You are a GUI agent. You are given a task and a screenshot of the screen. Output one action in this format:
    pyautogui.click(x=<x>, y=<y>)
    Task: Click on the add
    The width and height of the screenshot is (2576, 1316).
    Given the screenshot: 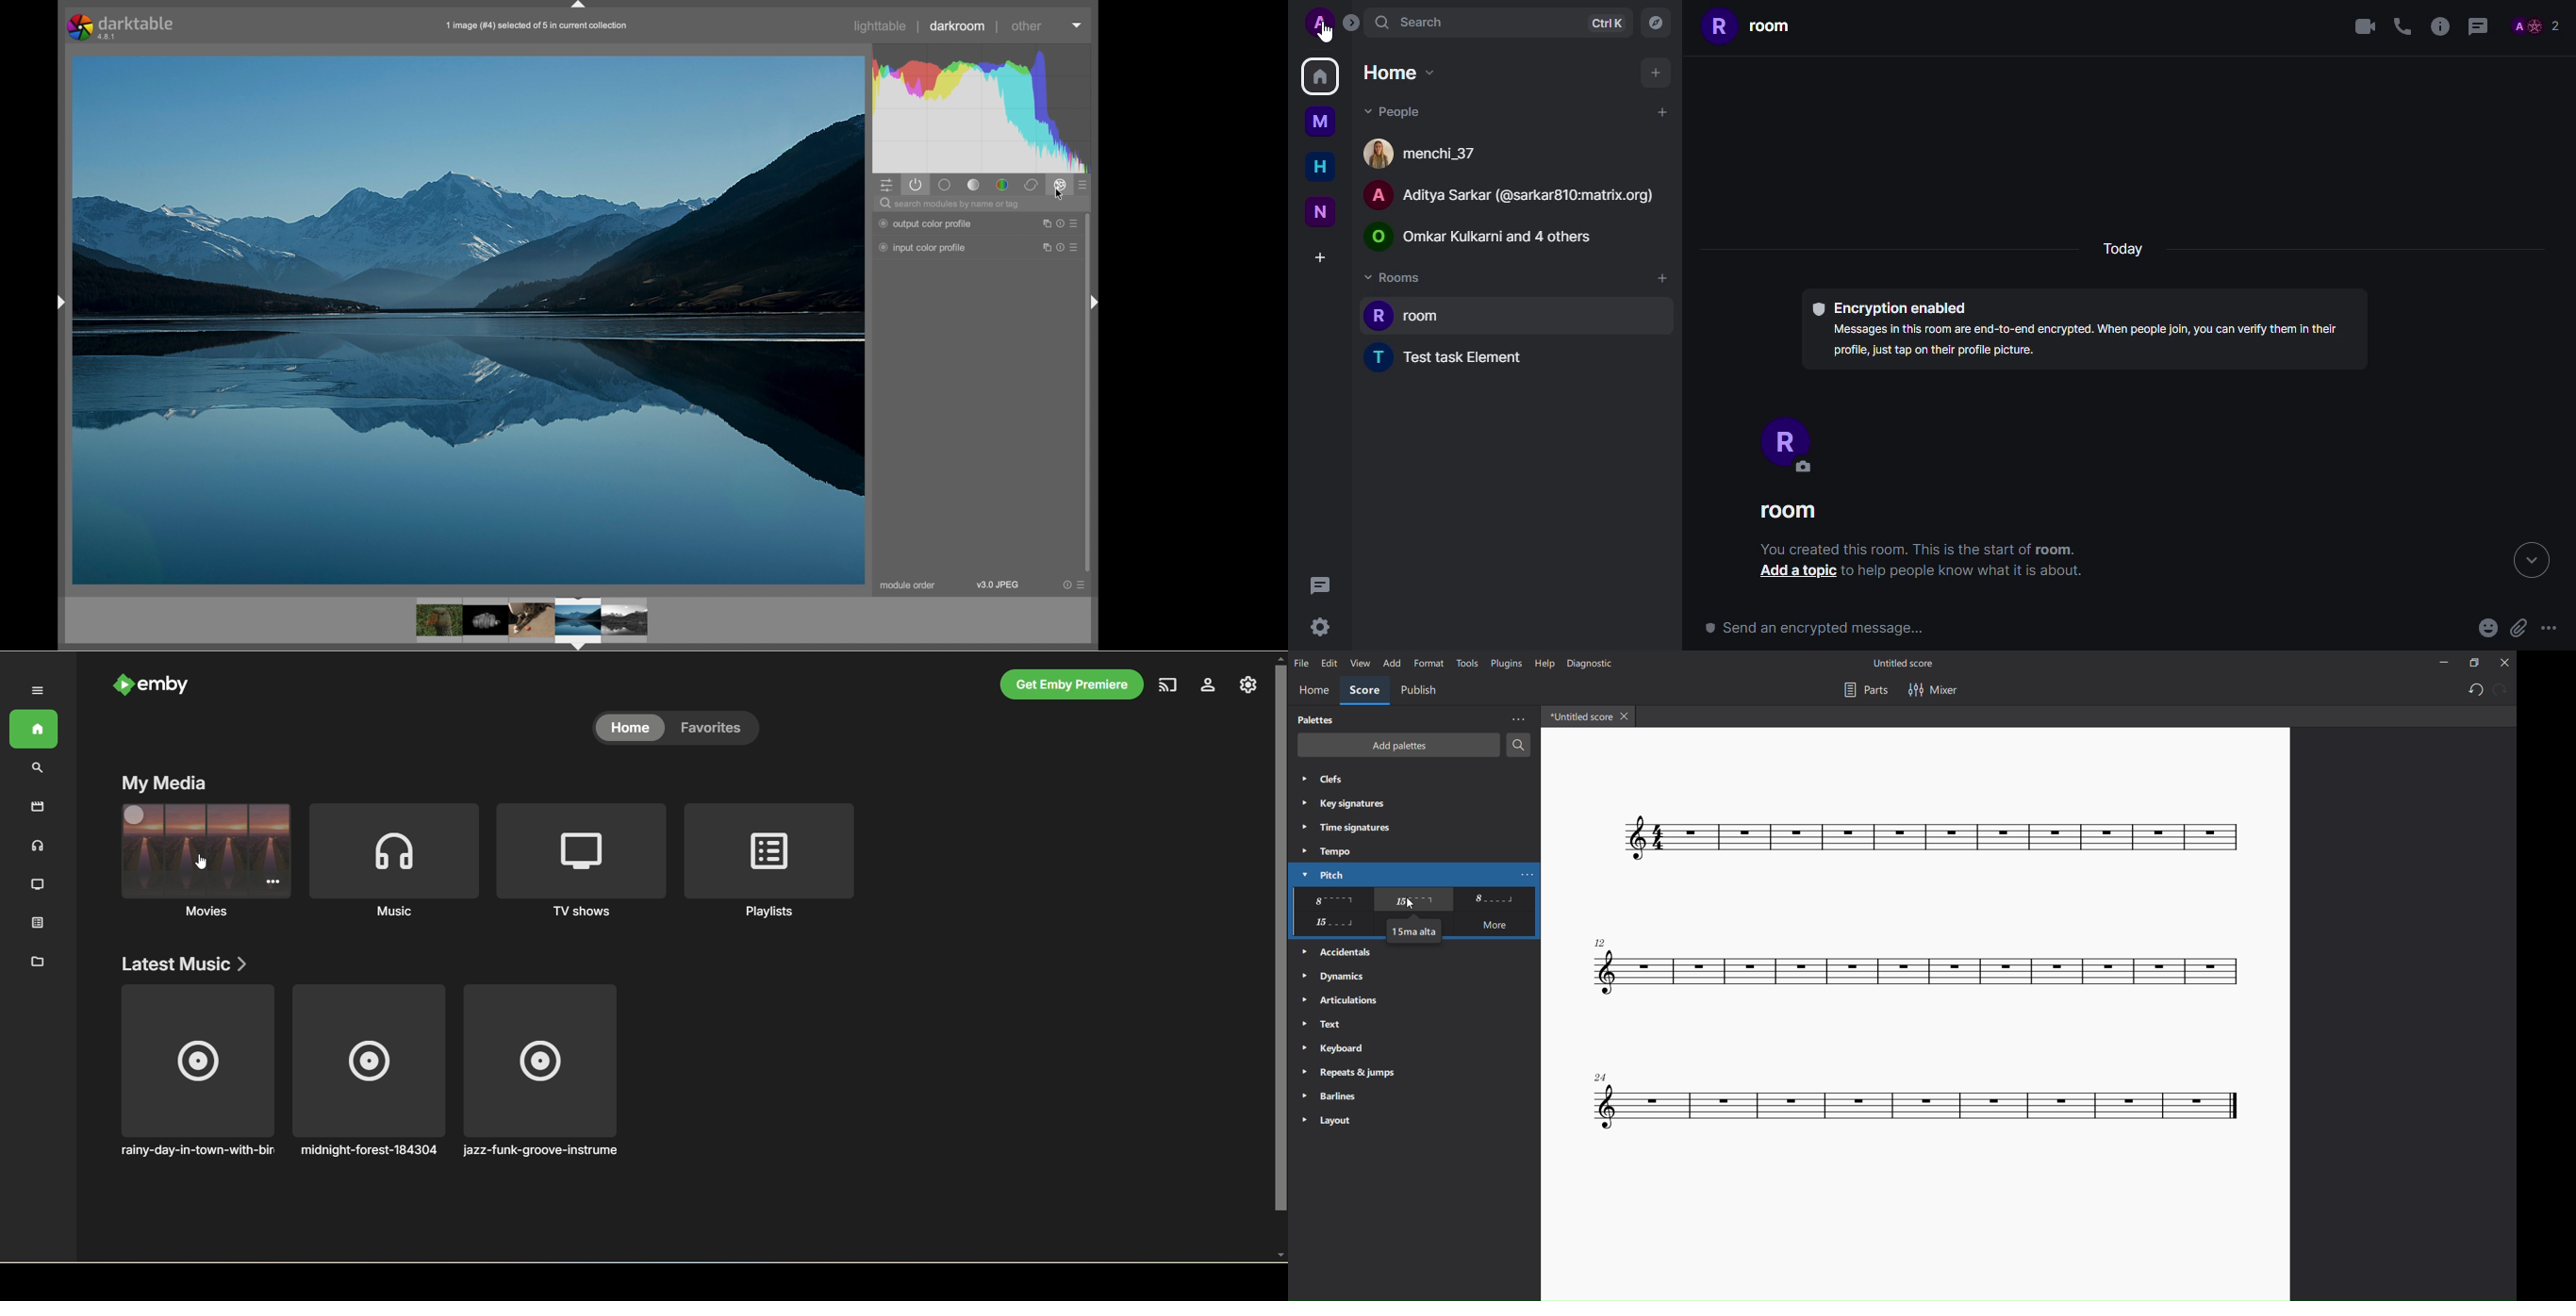 What is the action you would take?
    pyautogui.click(x=1389, y=663)
    